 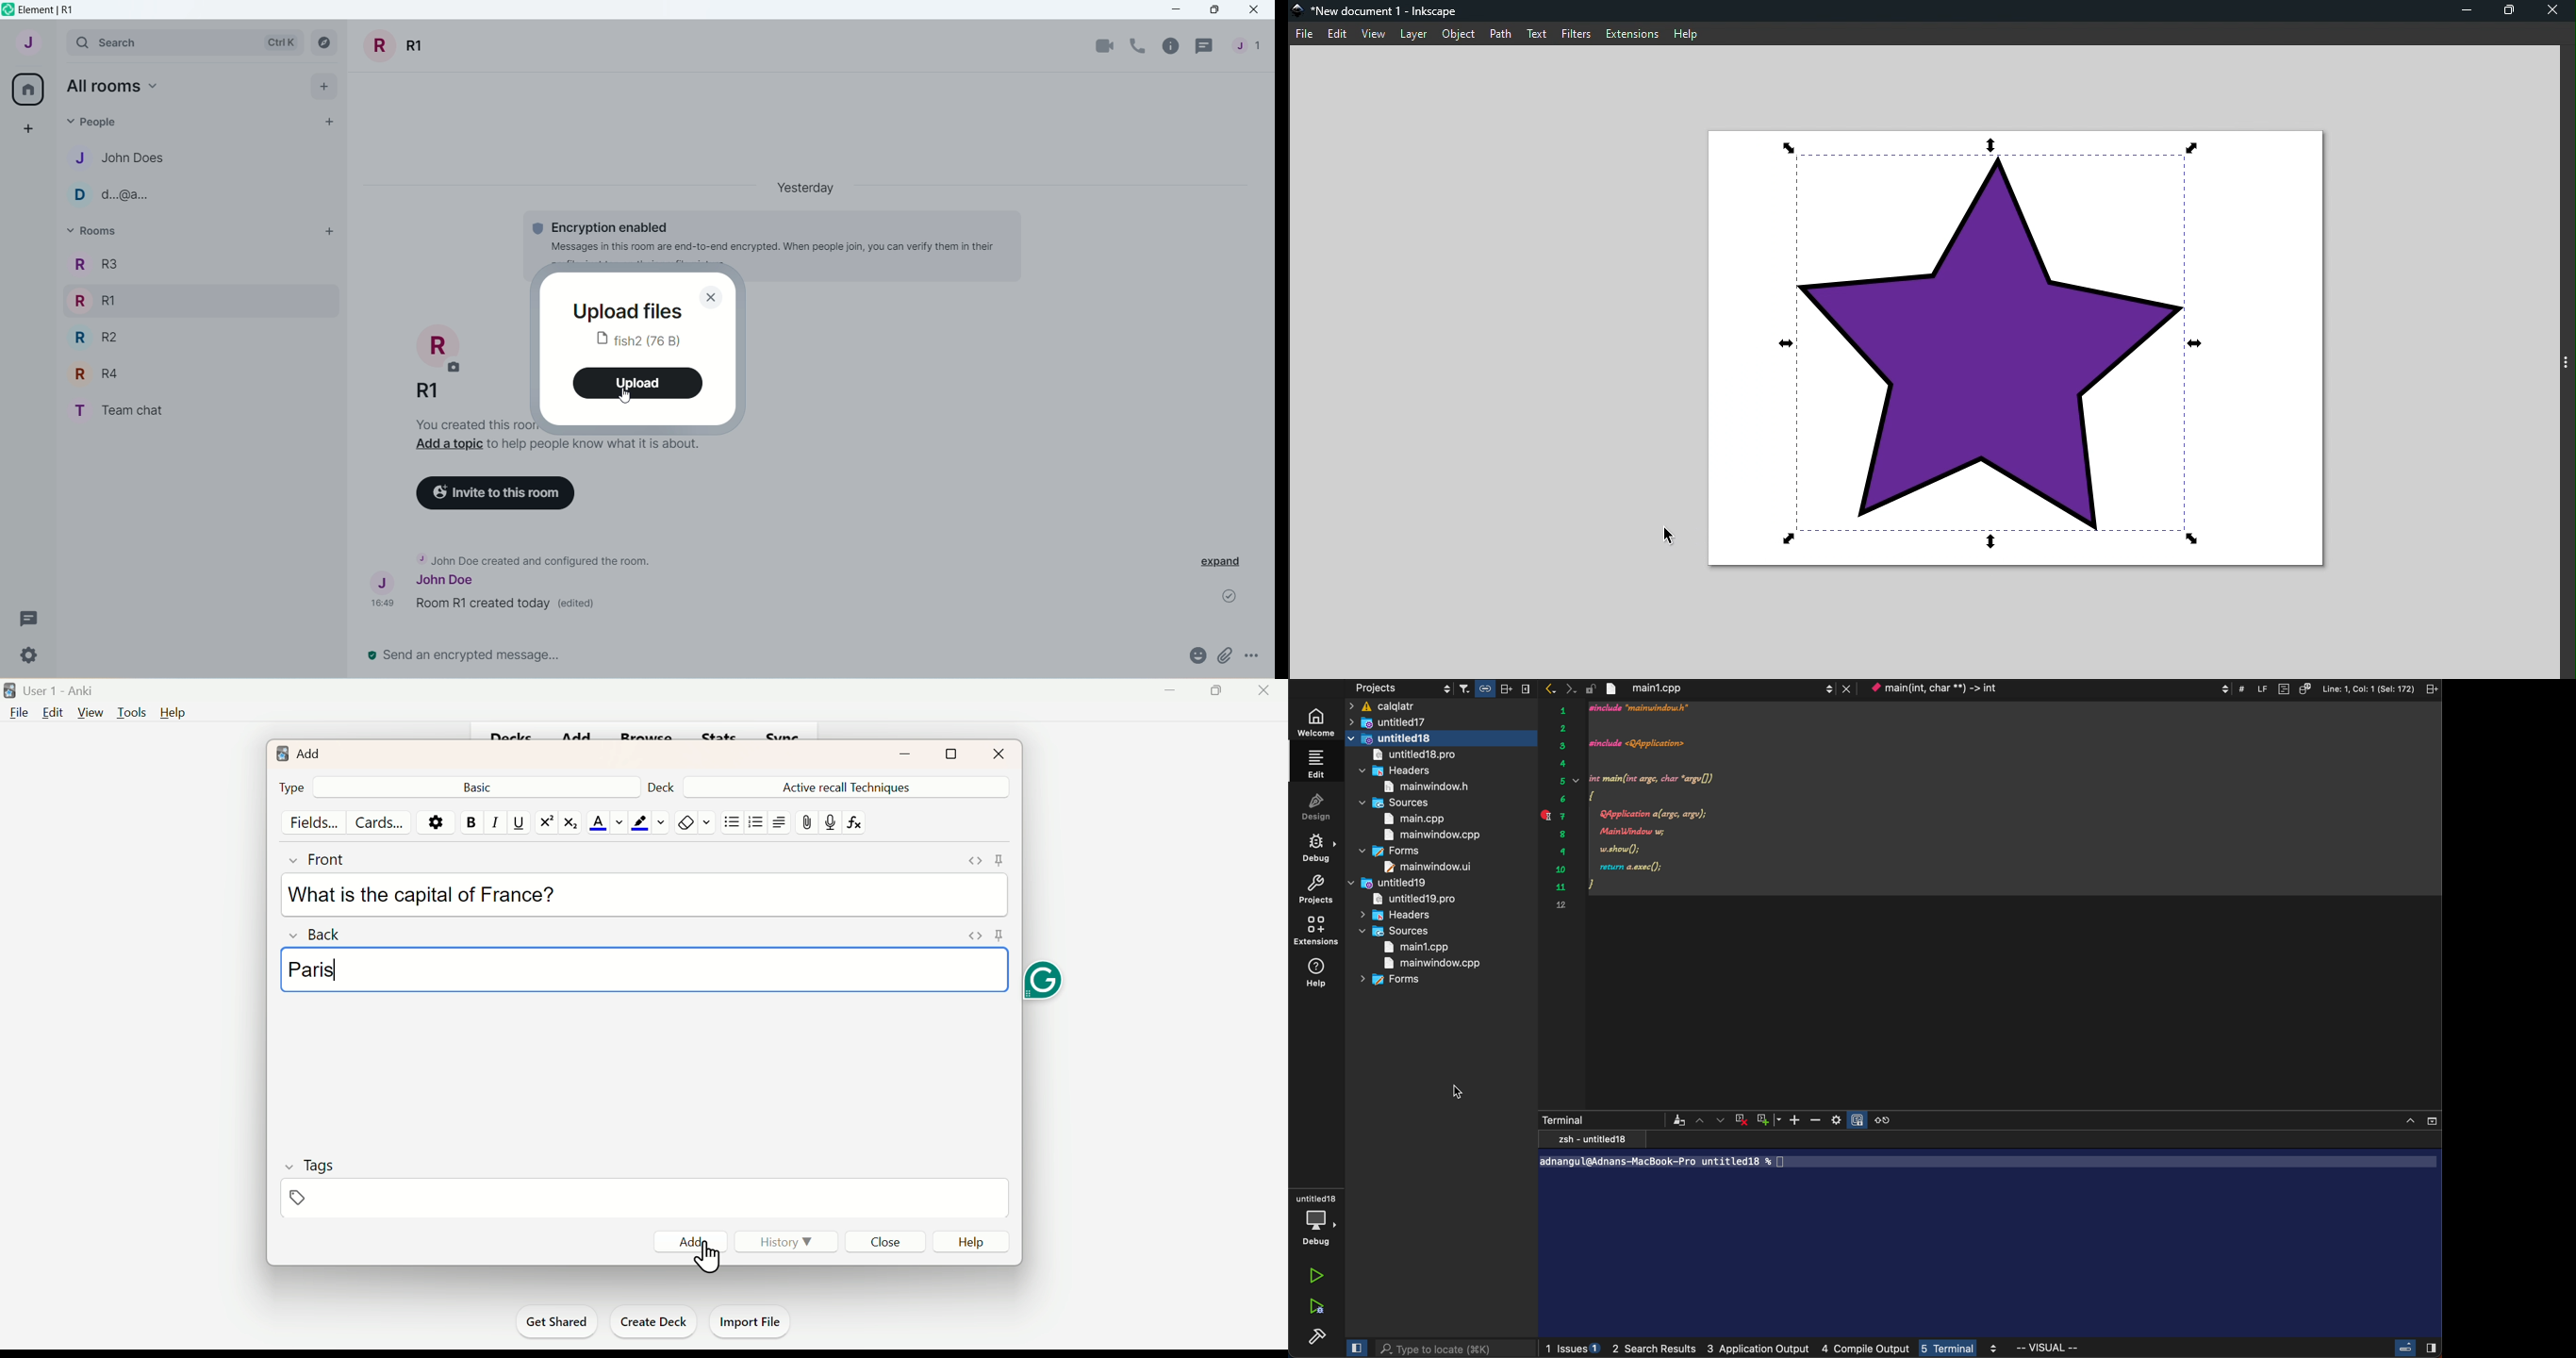 I want to click on all rooms, so click(x=29, y=90).